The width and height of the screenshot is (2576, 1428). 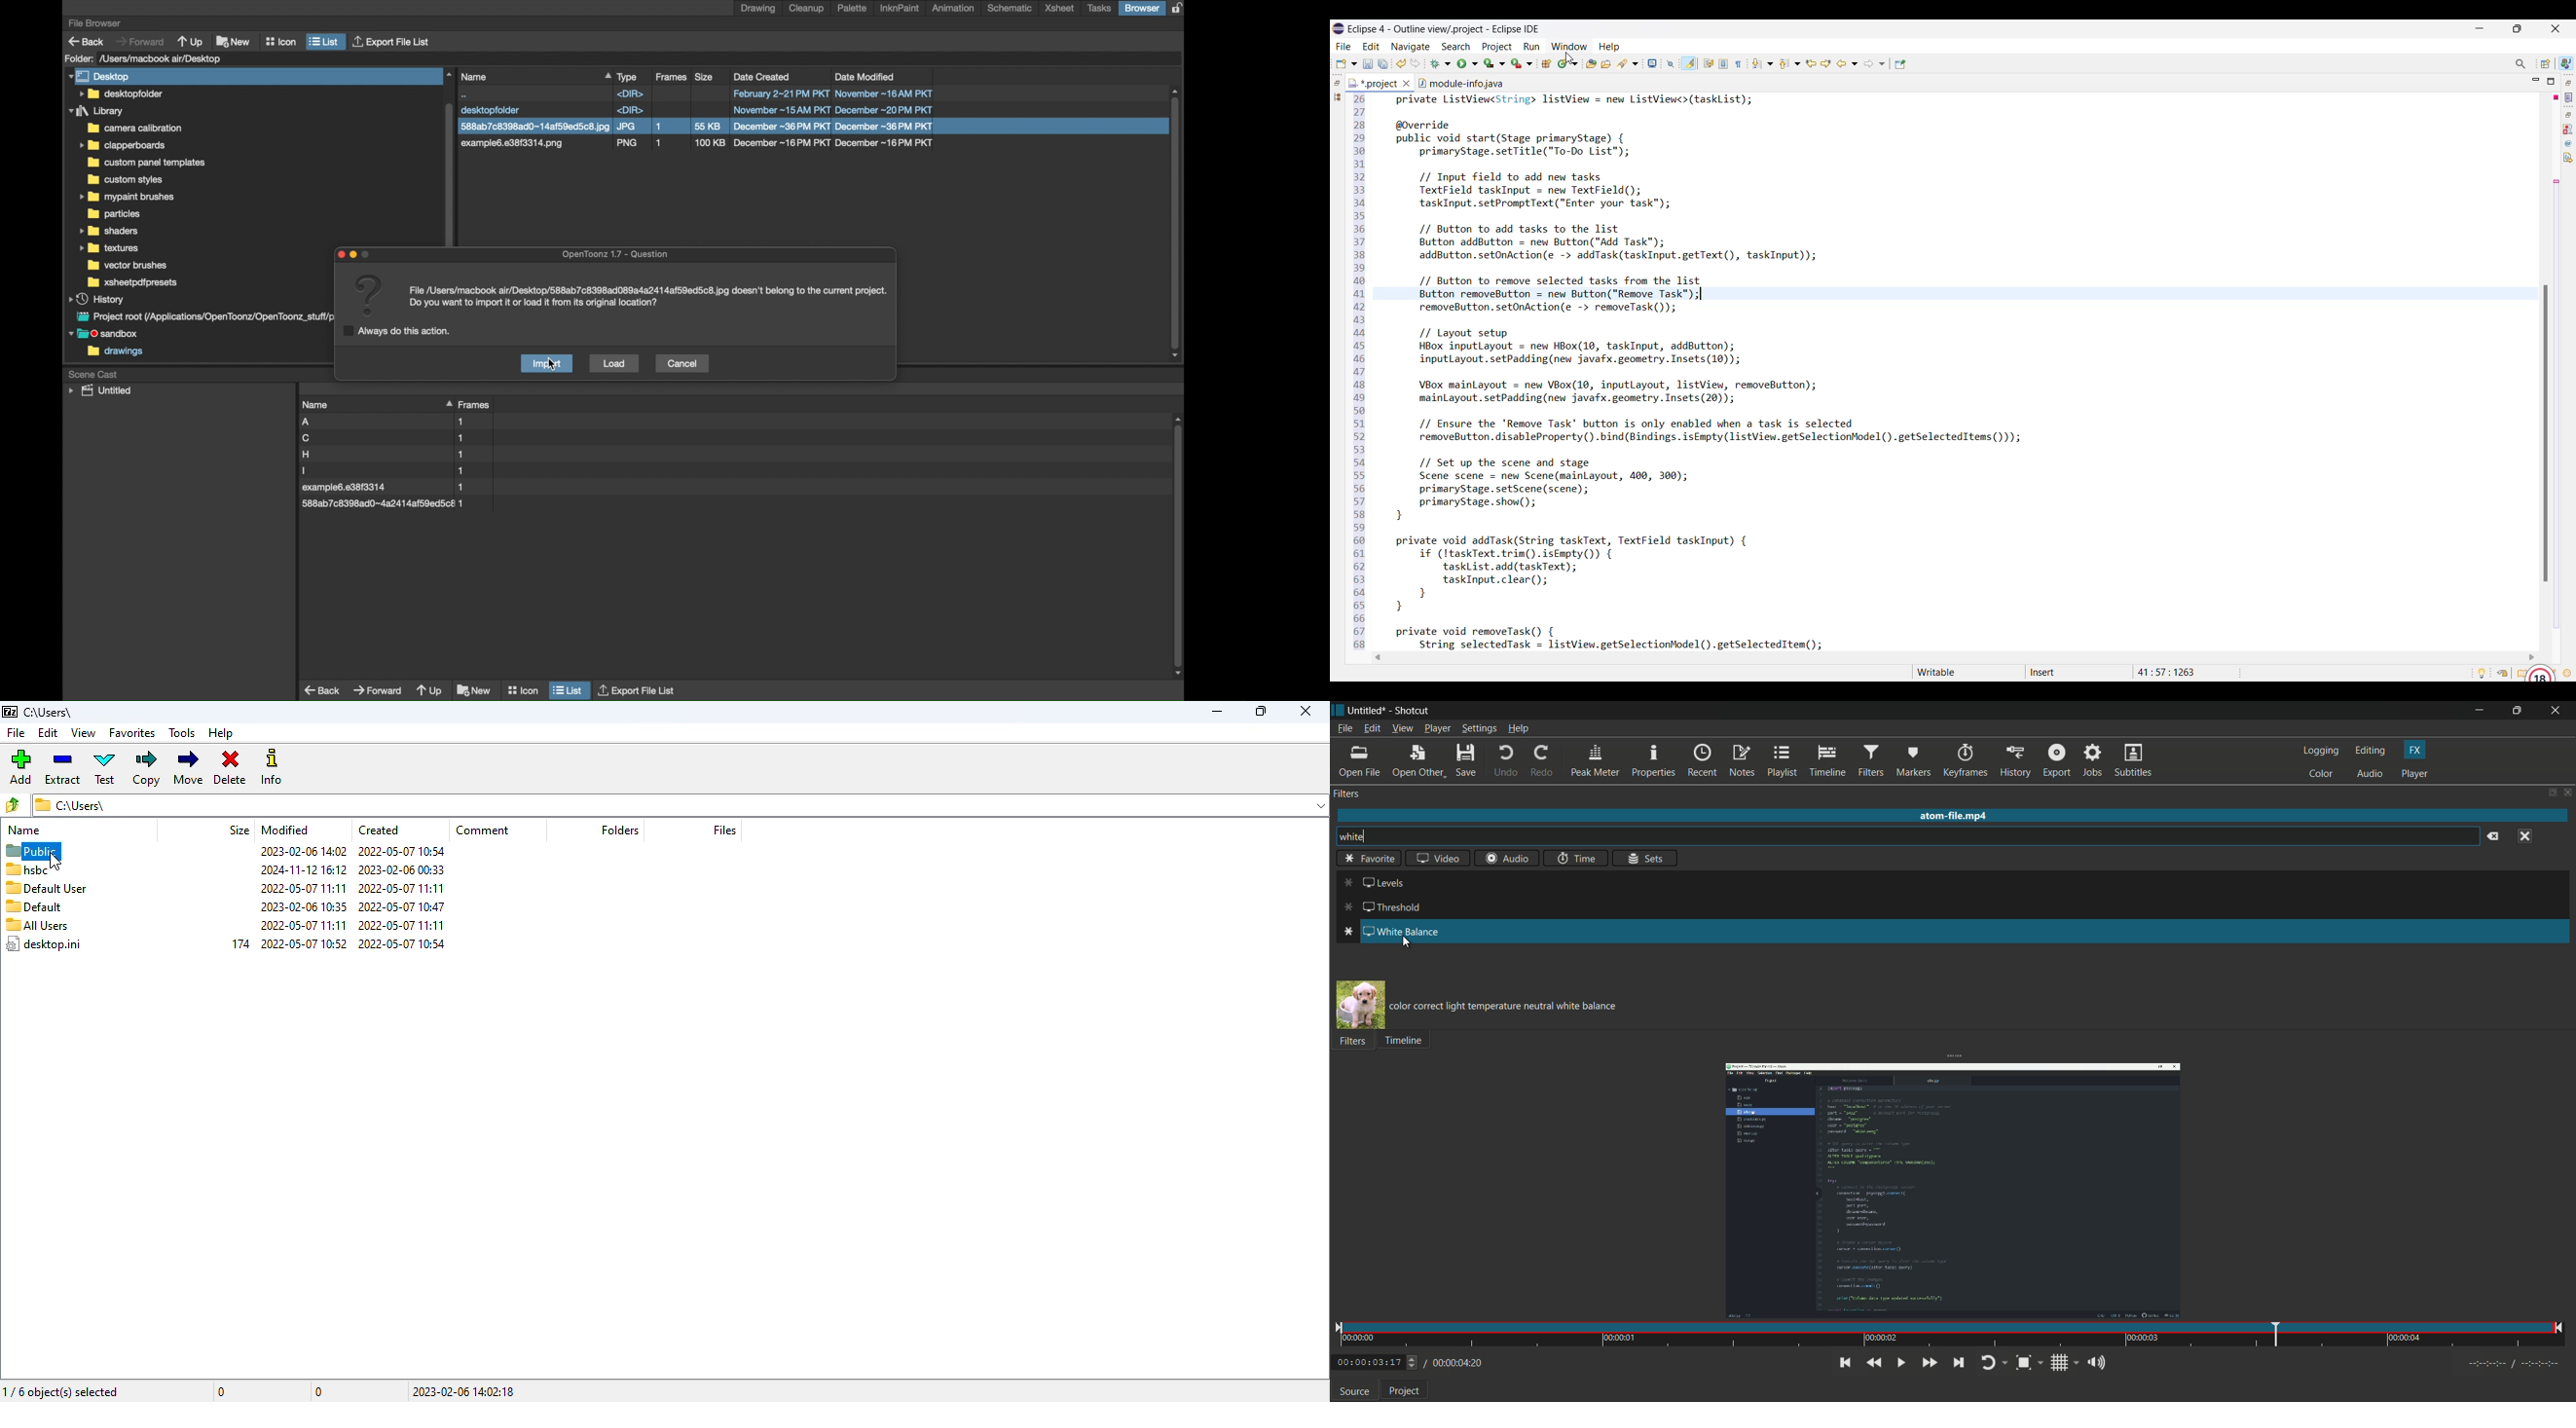 What do you see at coordinates (1367, 711) in the screenshot?
I see `untitled (file name)` at bounding box center [1367, 711].